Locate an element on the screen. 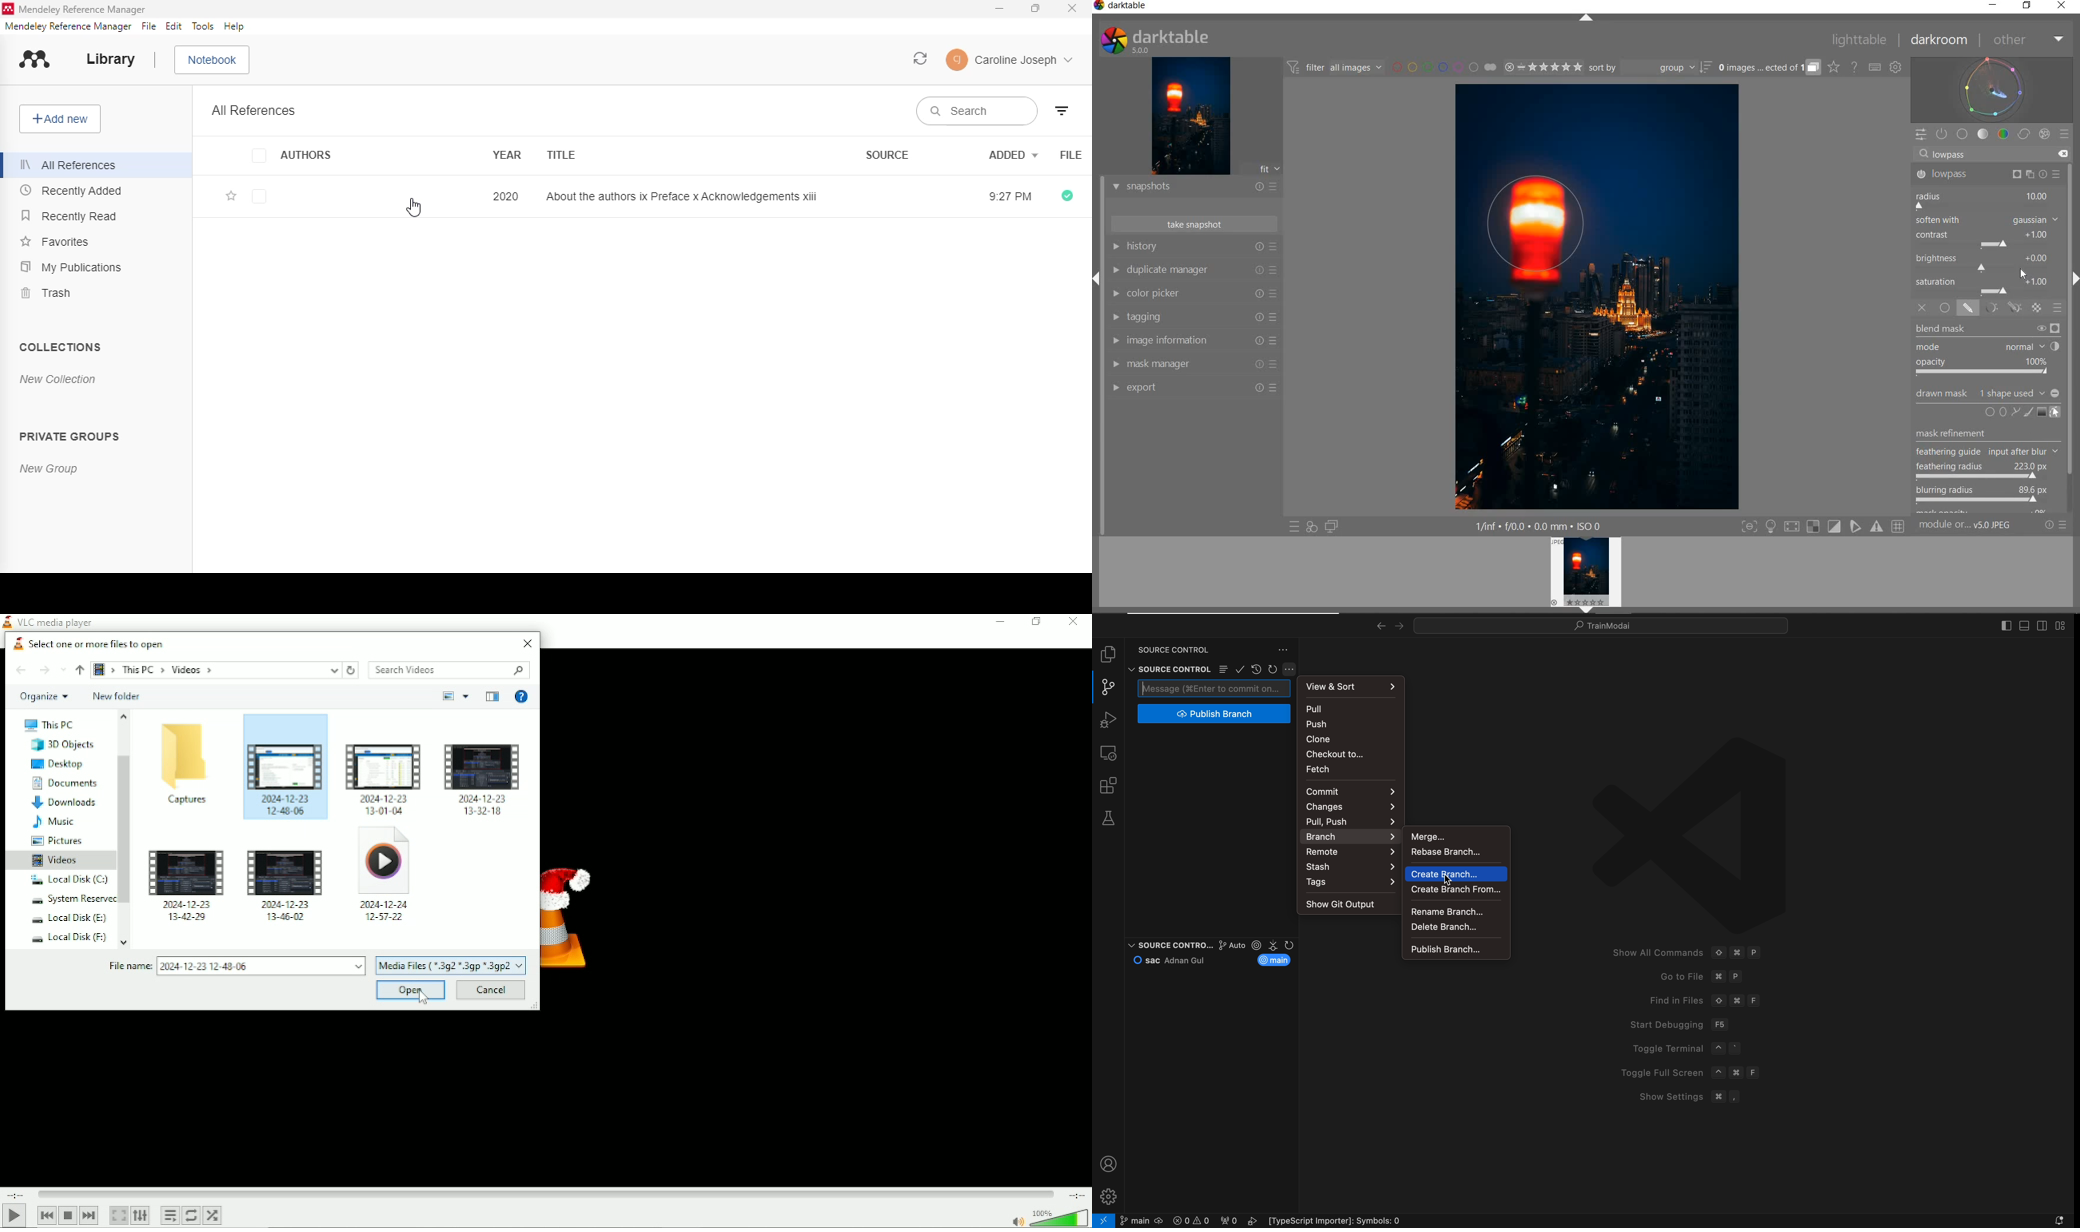 This screenshot has height=1232, width=2100. fetch  is located at coordinates (1344, 769).